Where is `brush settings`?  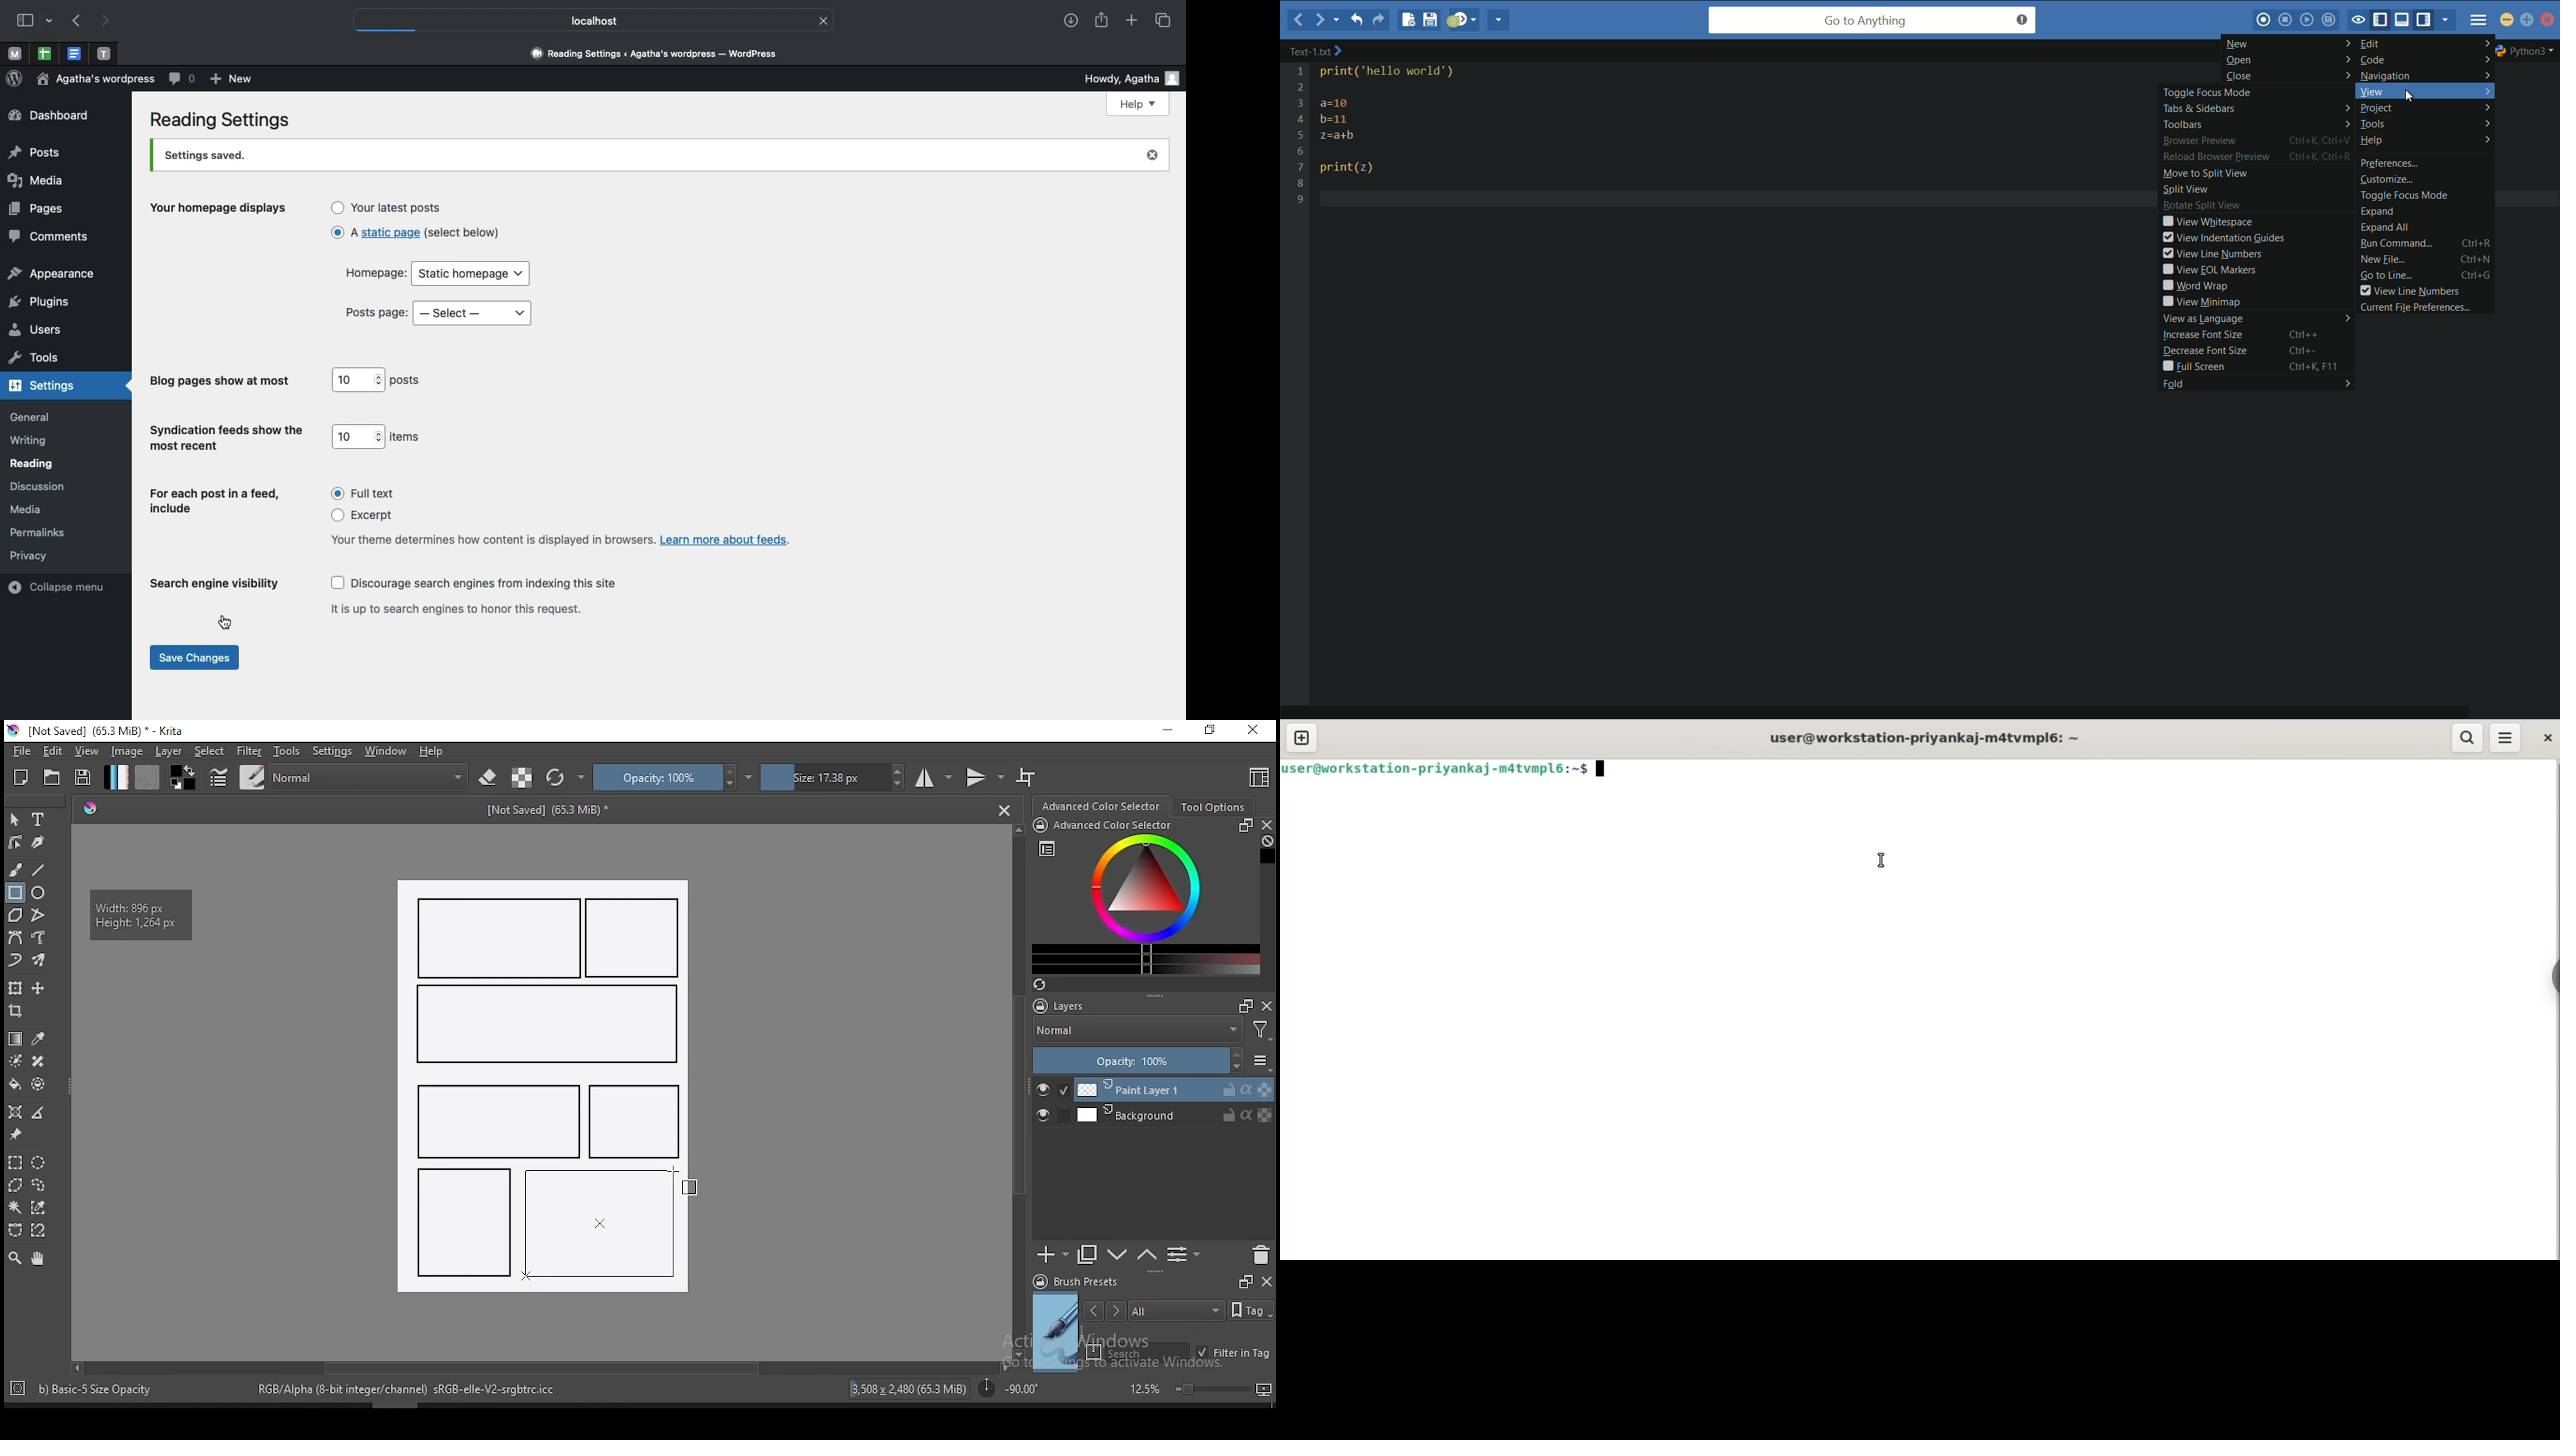 brush settings is located at coordinates (217, 777).